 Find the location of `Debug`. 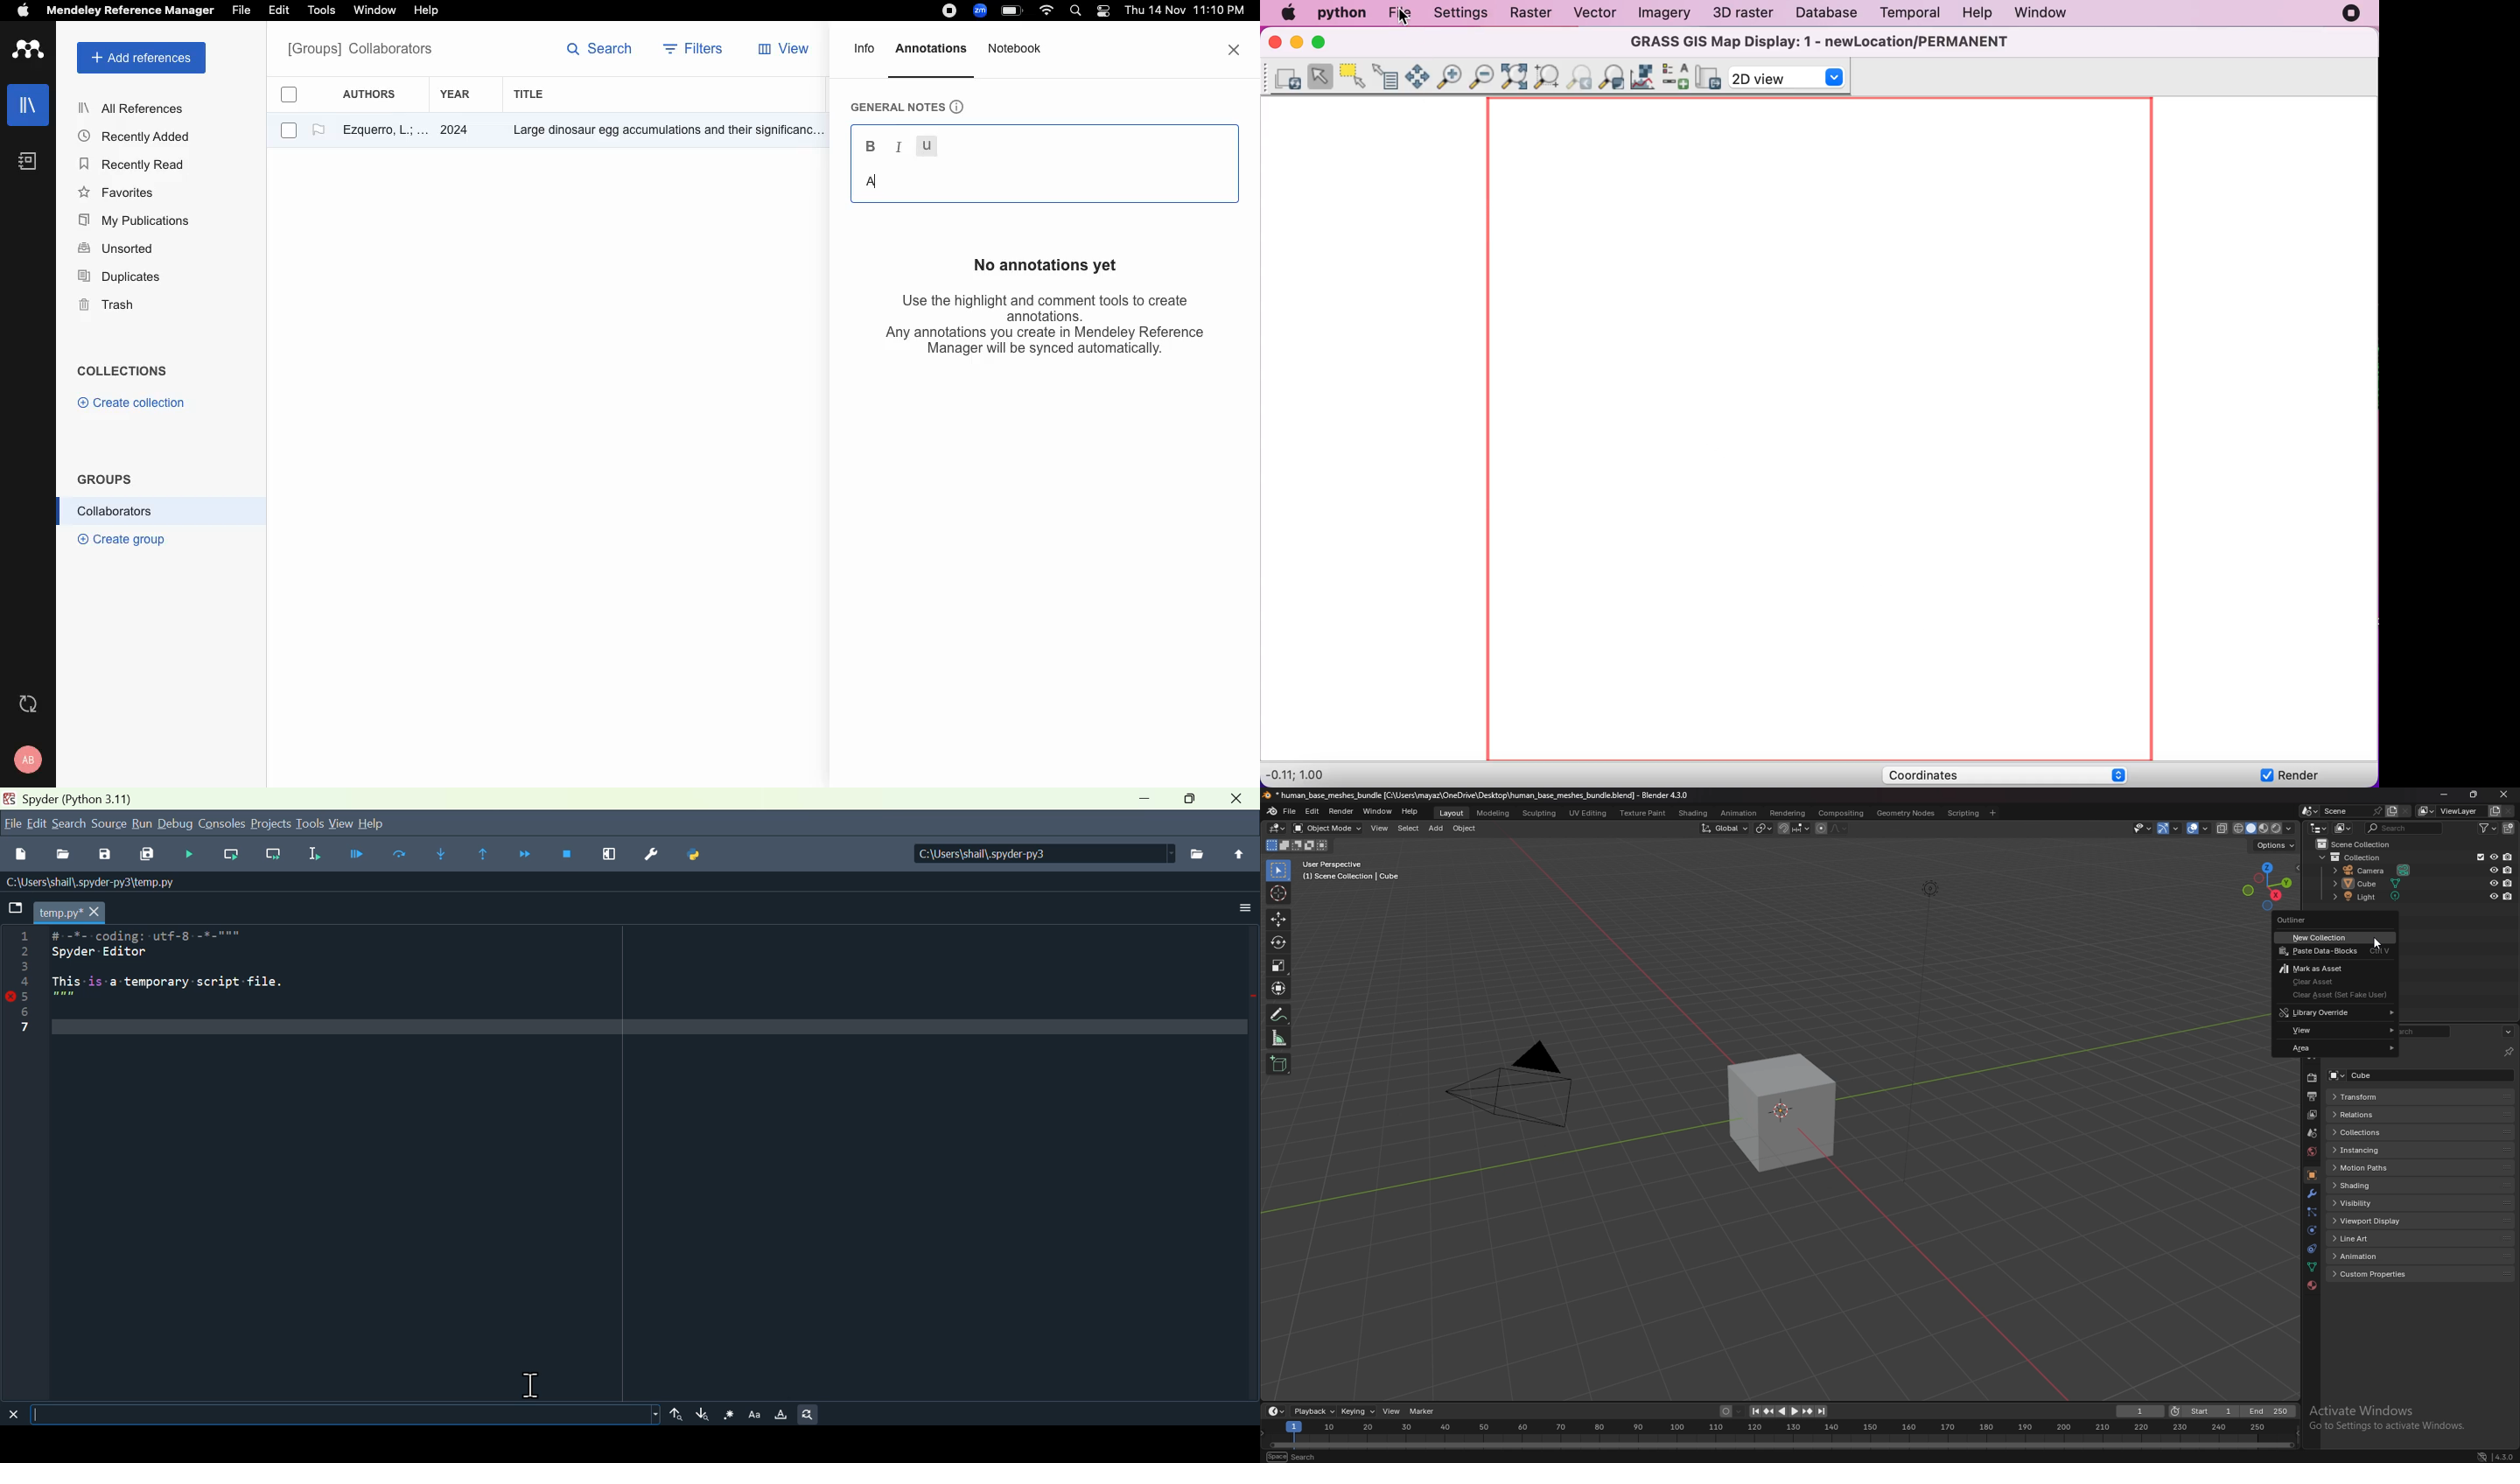

Debug is located at coordinates (196, 856).